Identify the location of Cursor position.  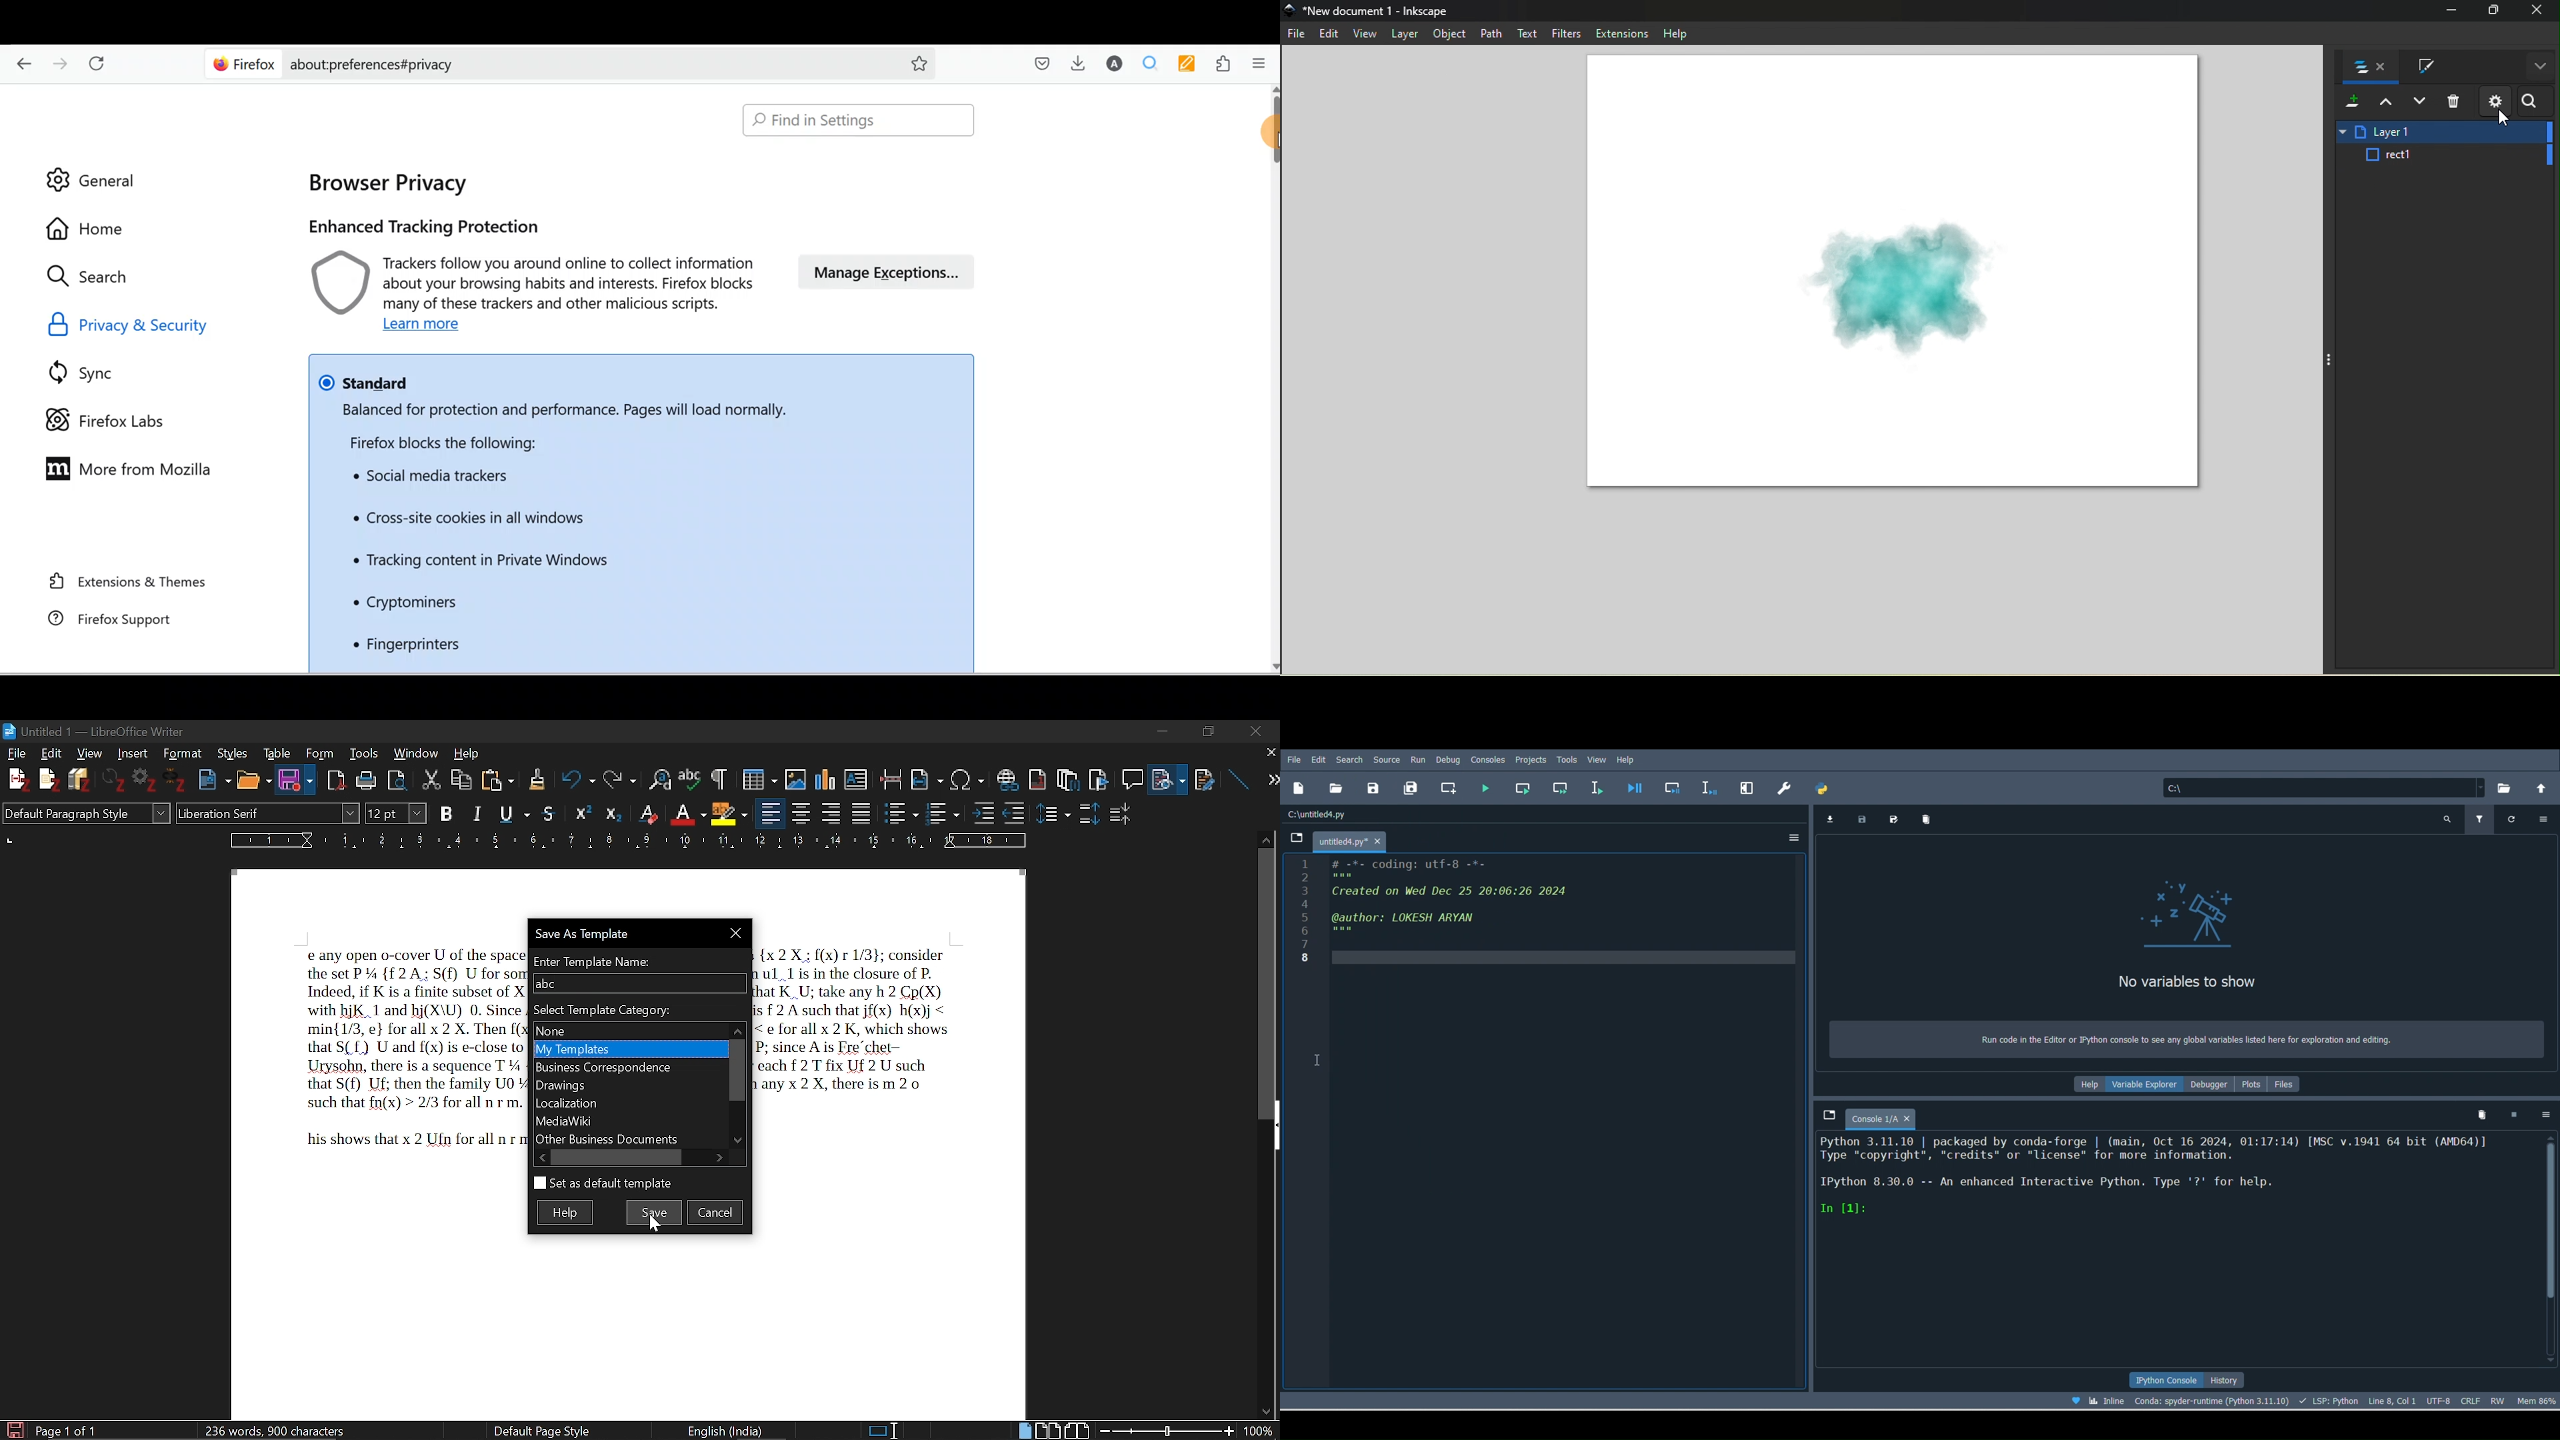
(2392, 1398).